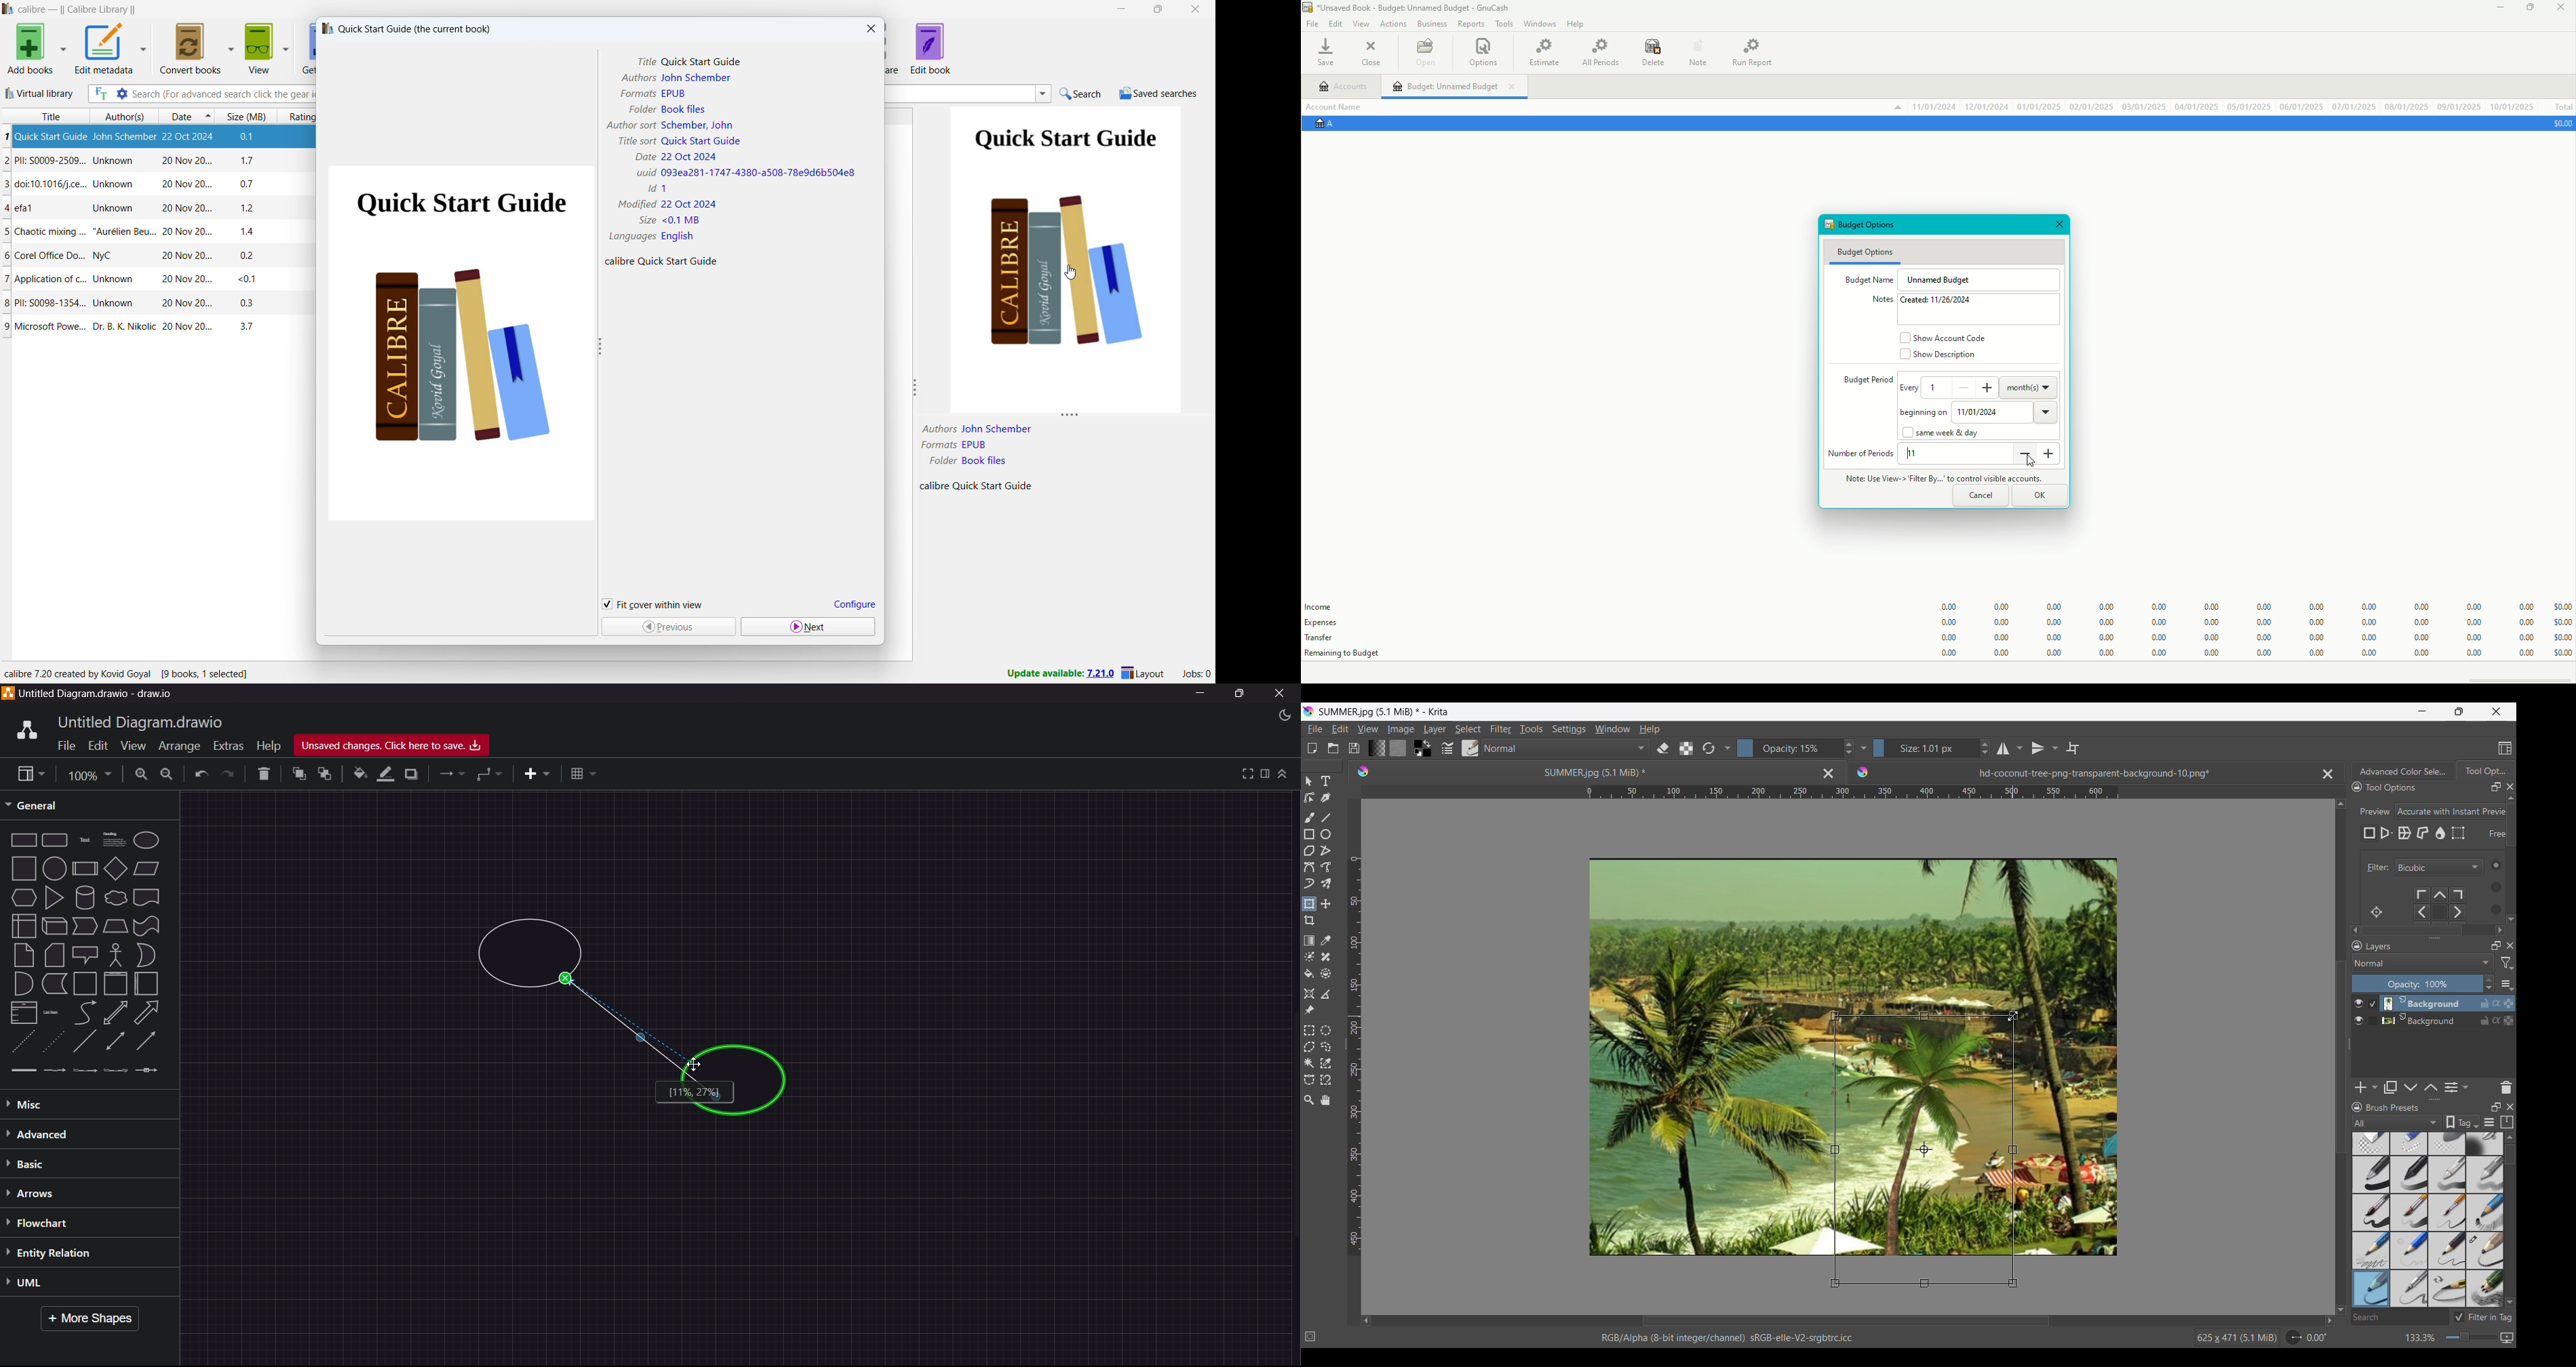 The width and height of the screenshot is (2576, 1372). Describe the element at coordinates (530, 954) in the screenshot. I see `Circle 1` at that location.